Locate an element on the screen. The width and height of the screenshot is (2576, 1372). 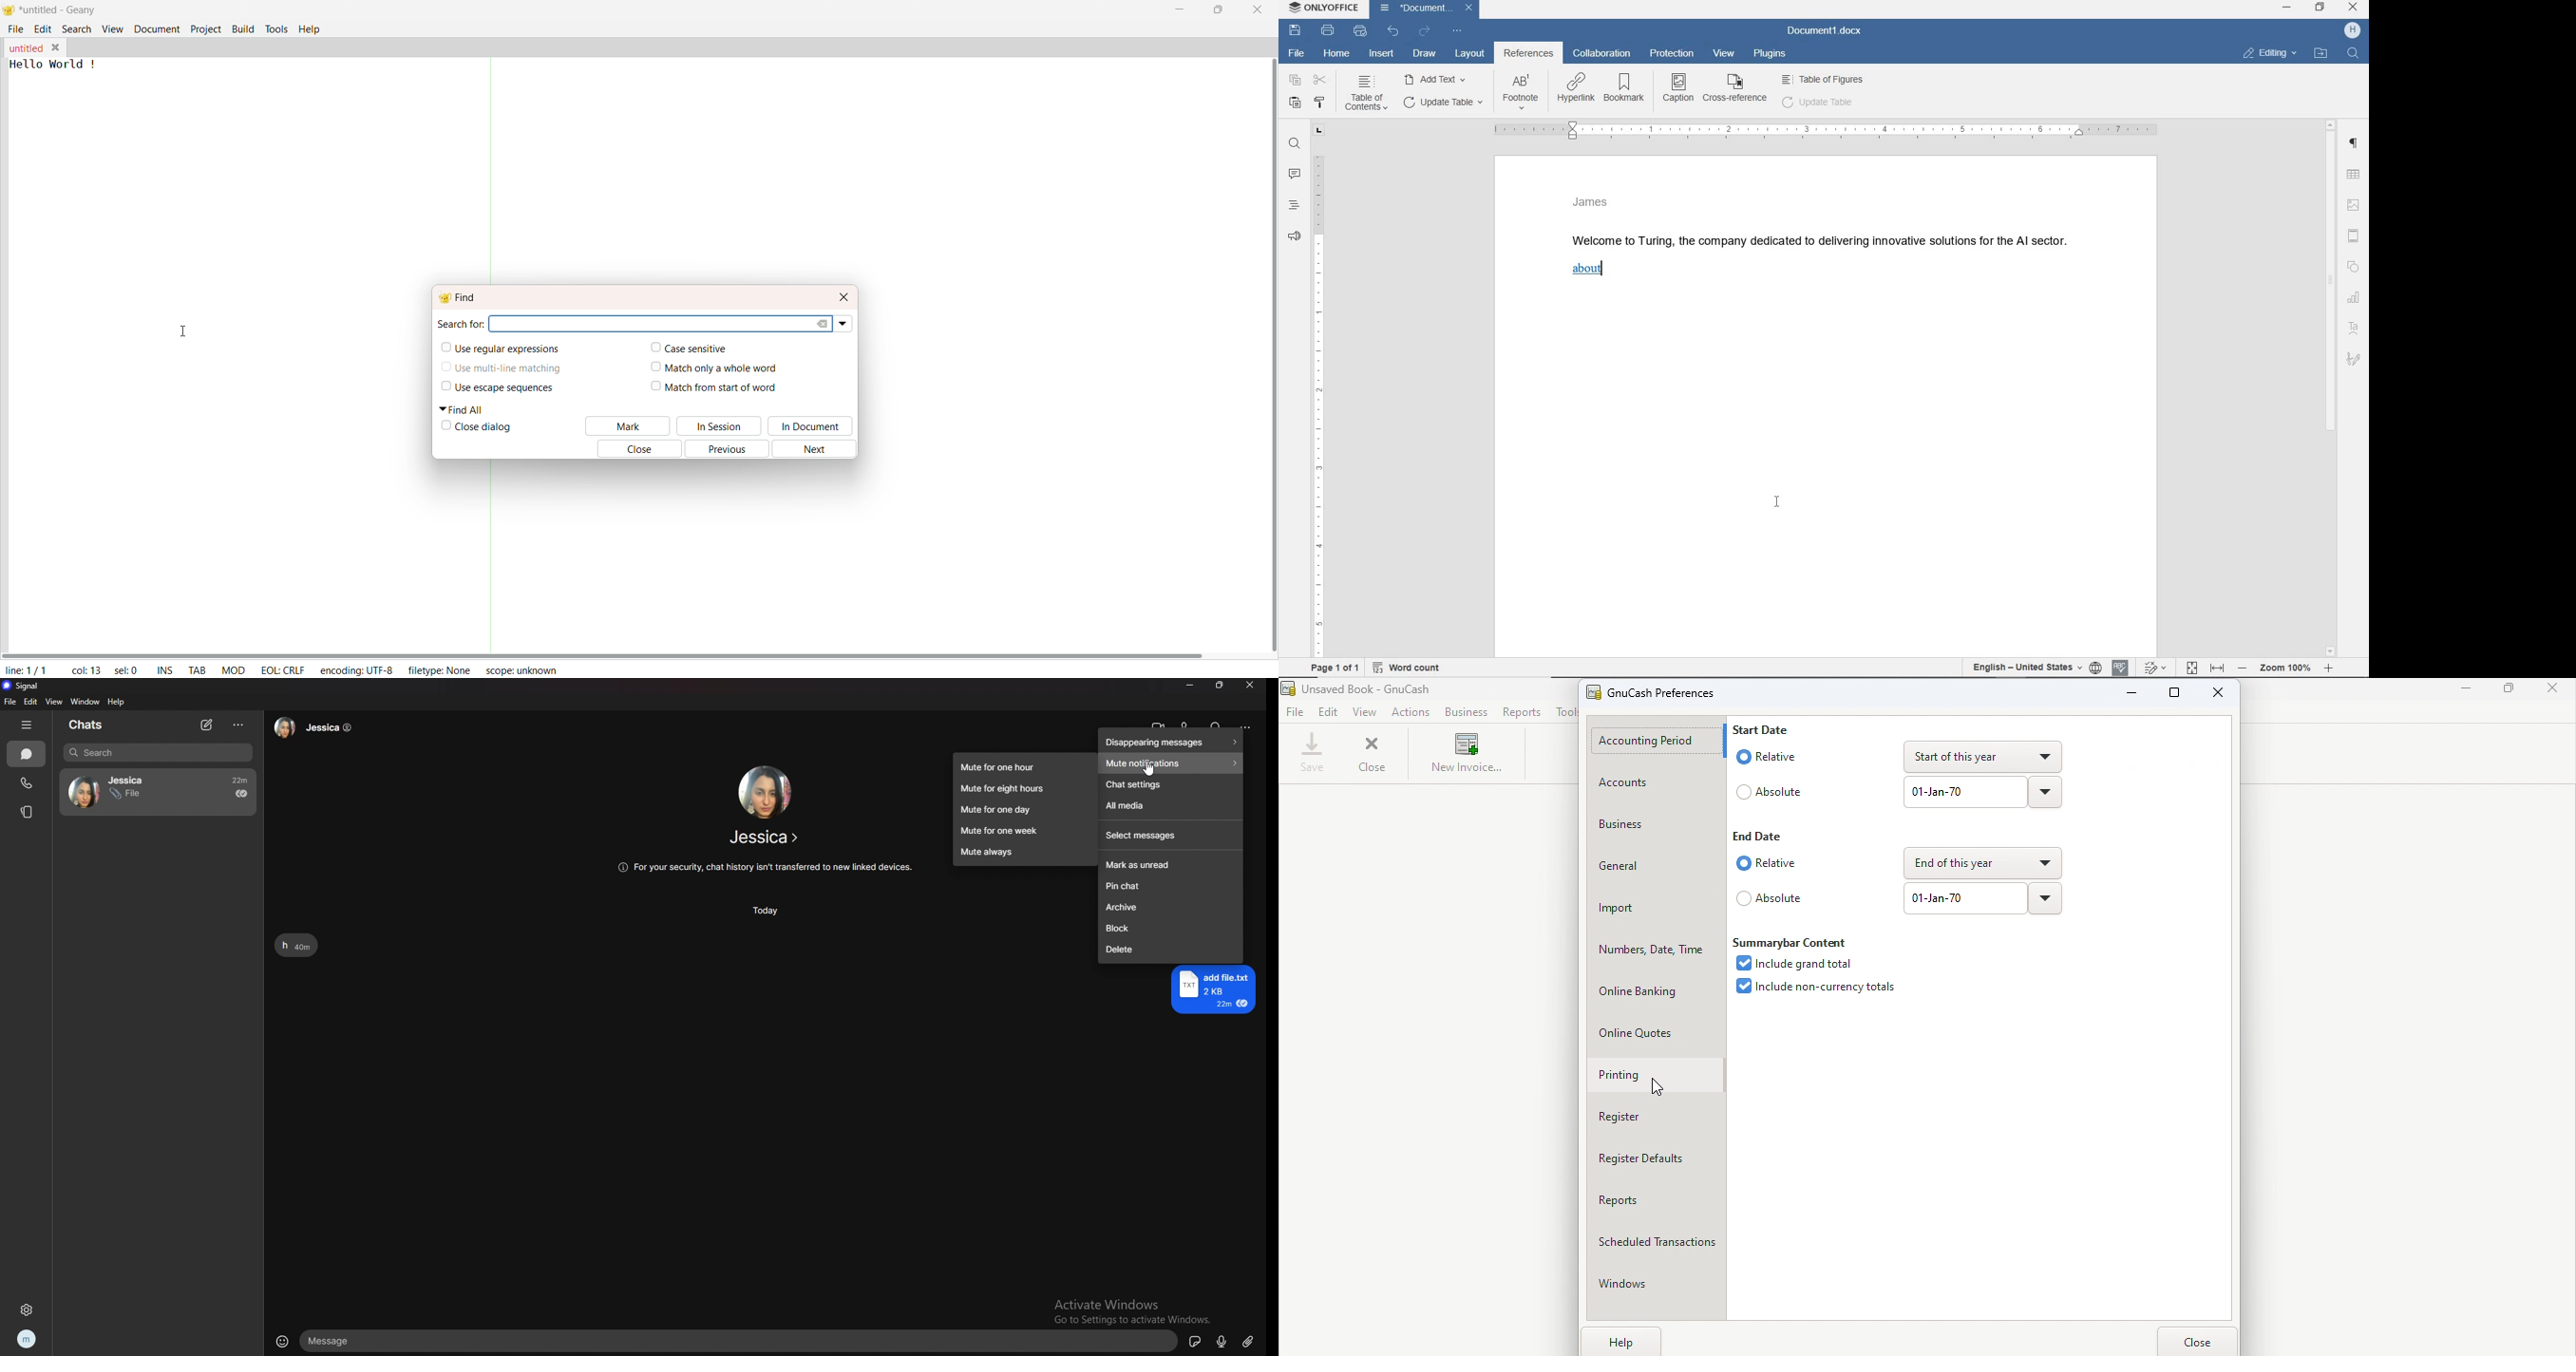
View is located at coordinates (111, 29).